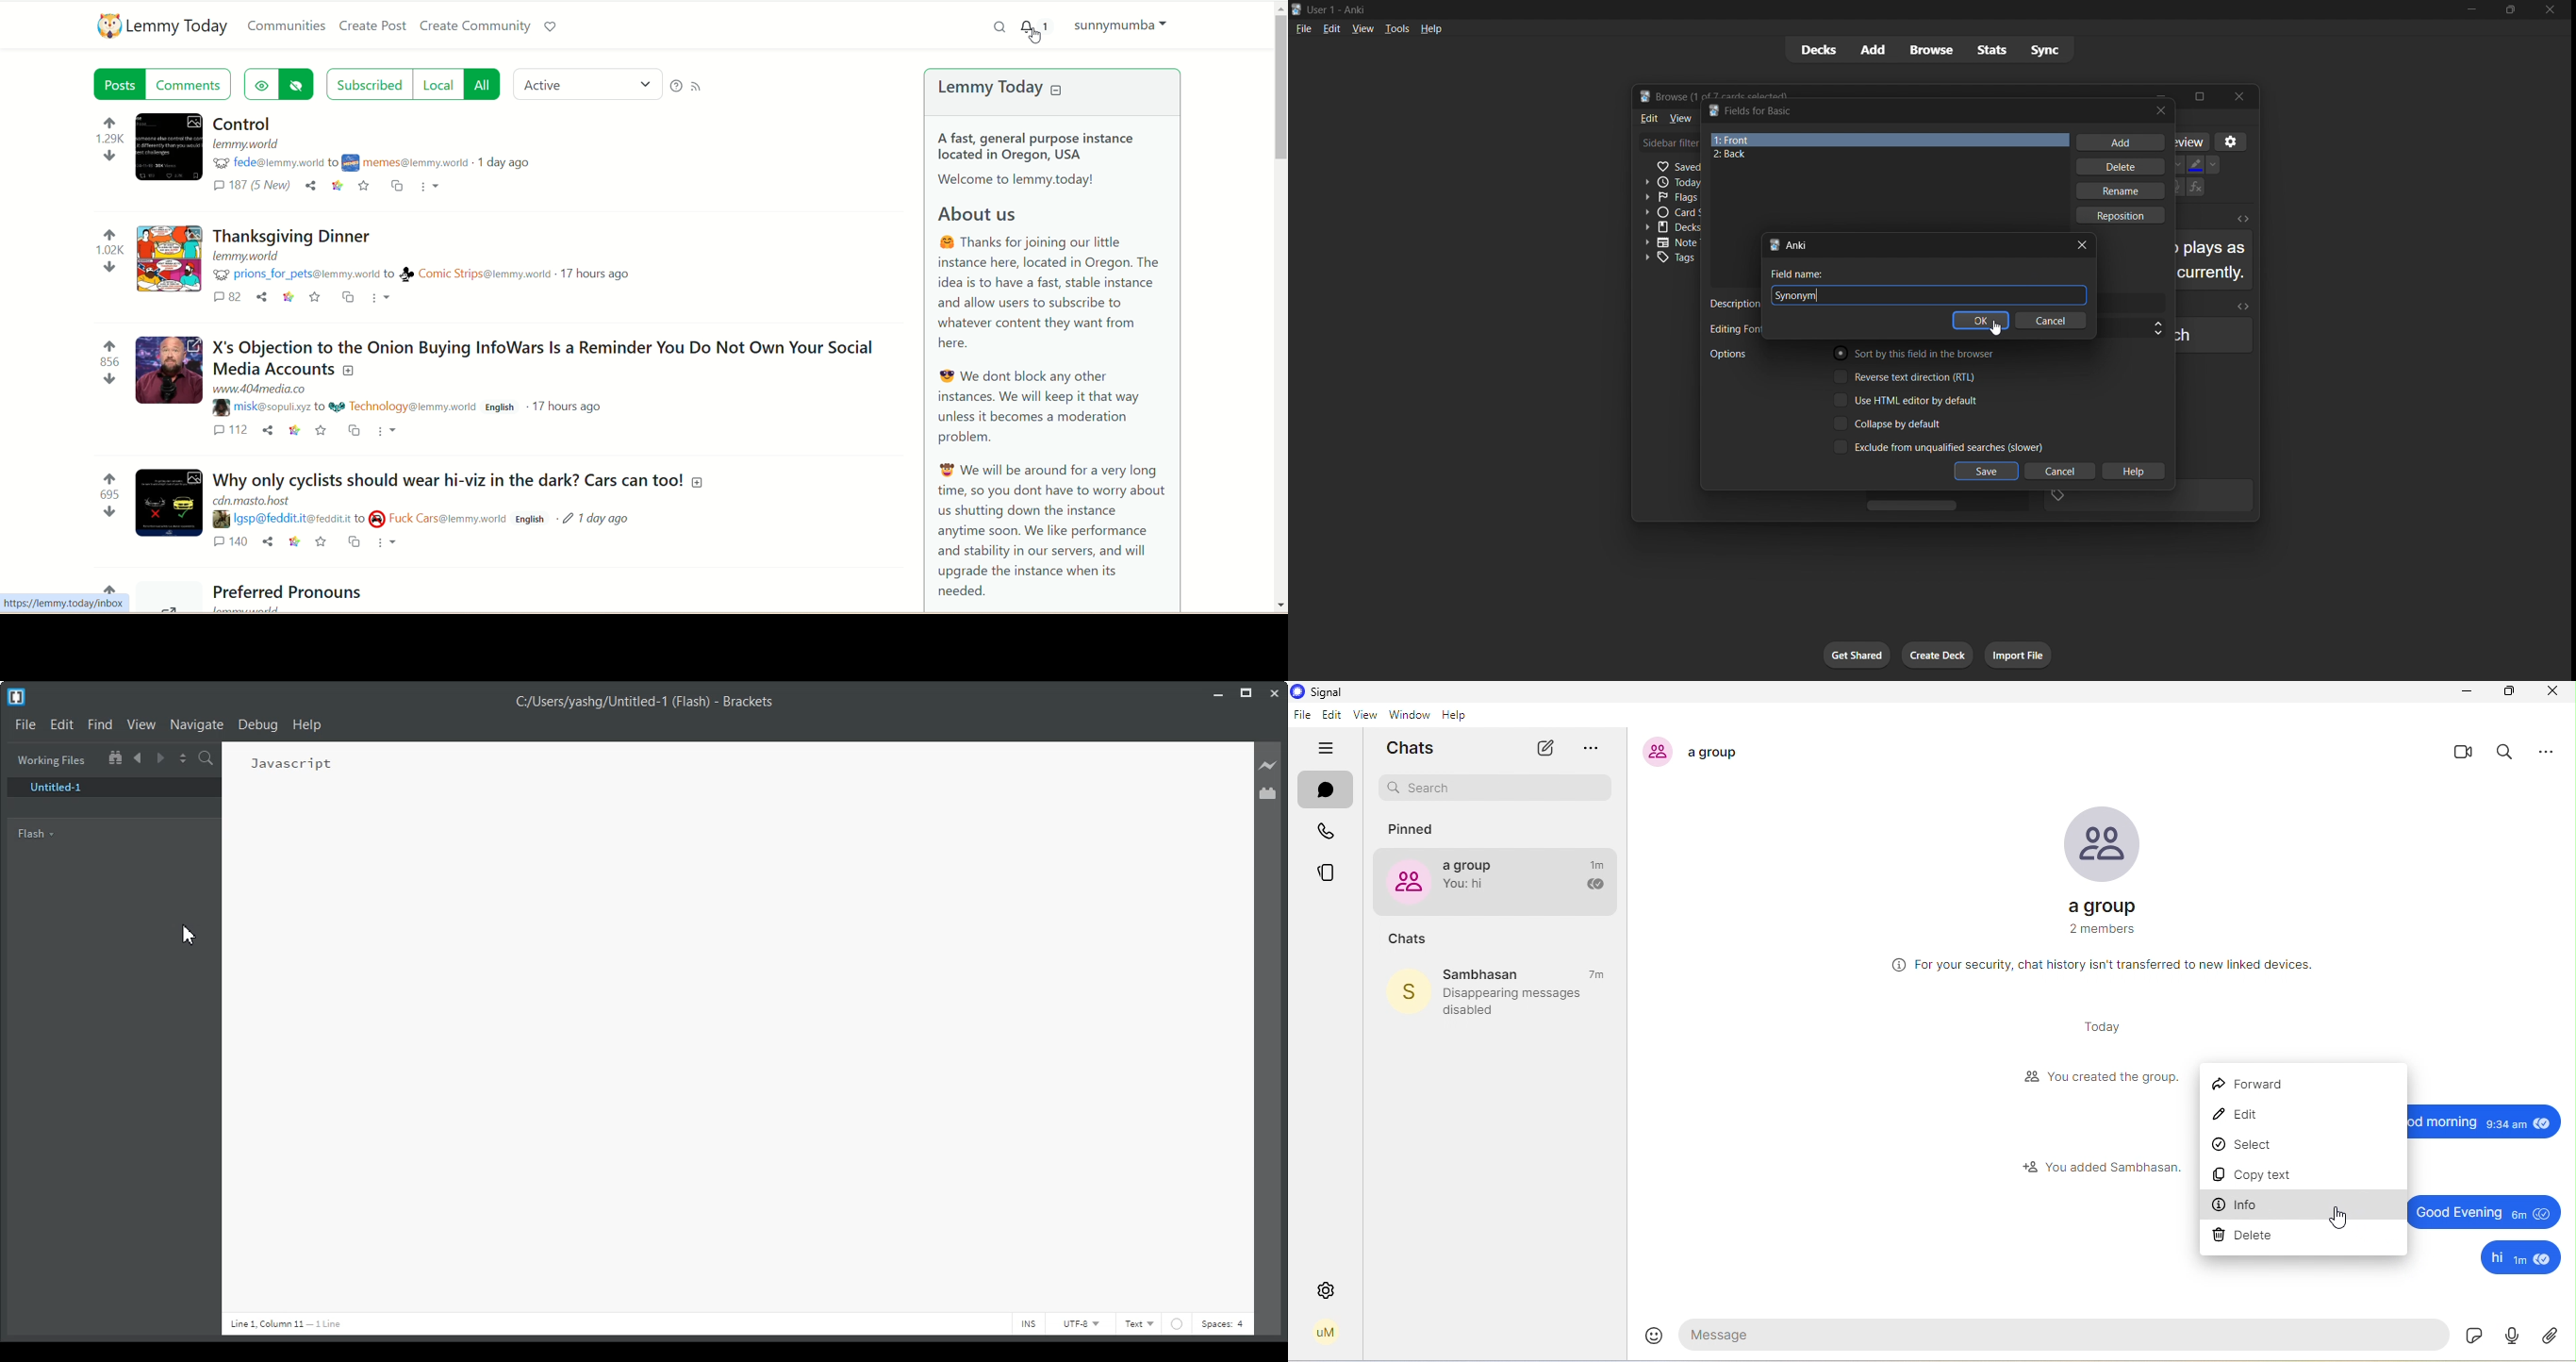  Describe the element at coordinates (1139, 1324) in the screenshot. I see `Text` at that location.